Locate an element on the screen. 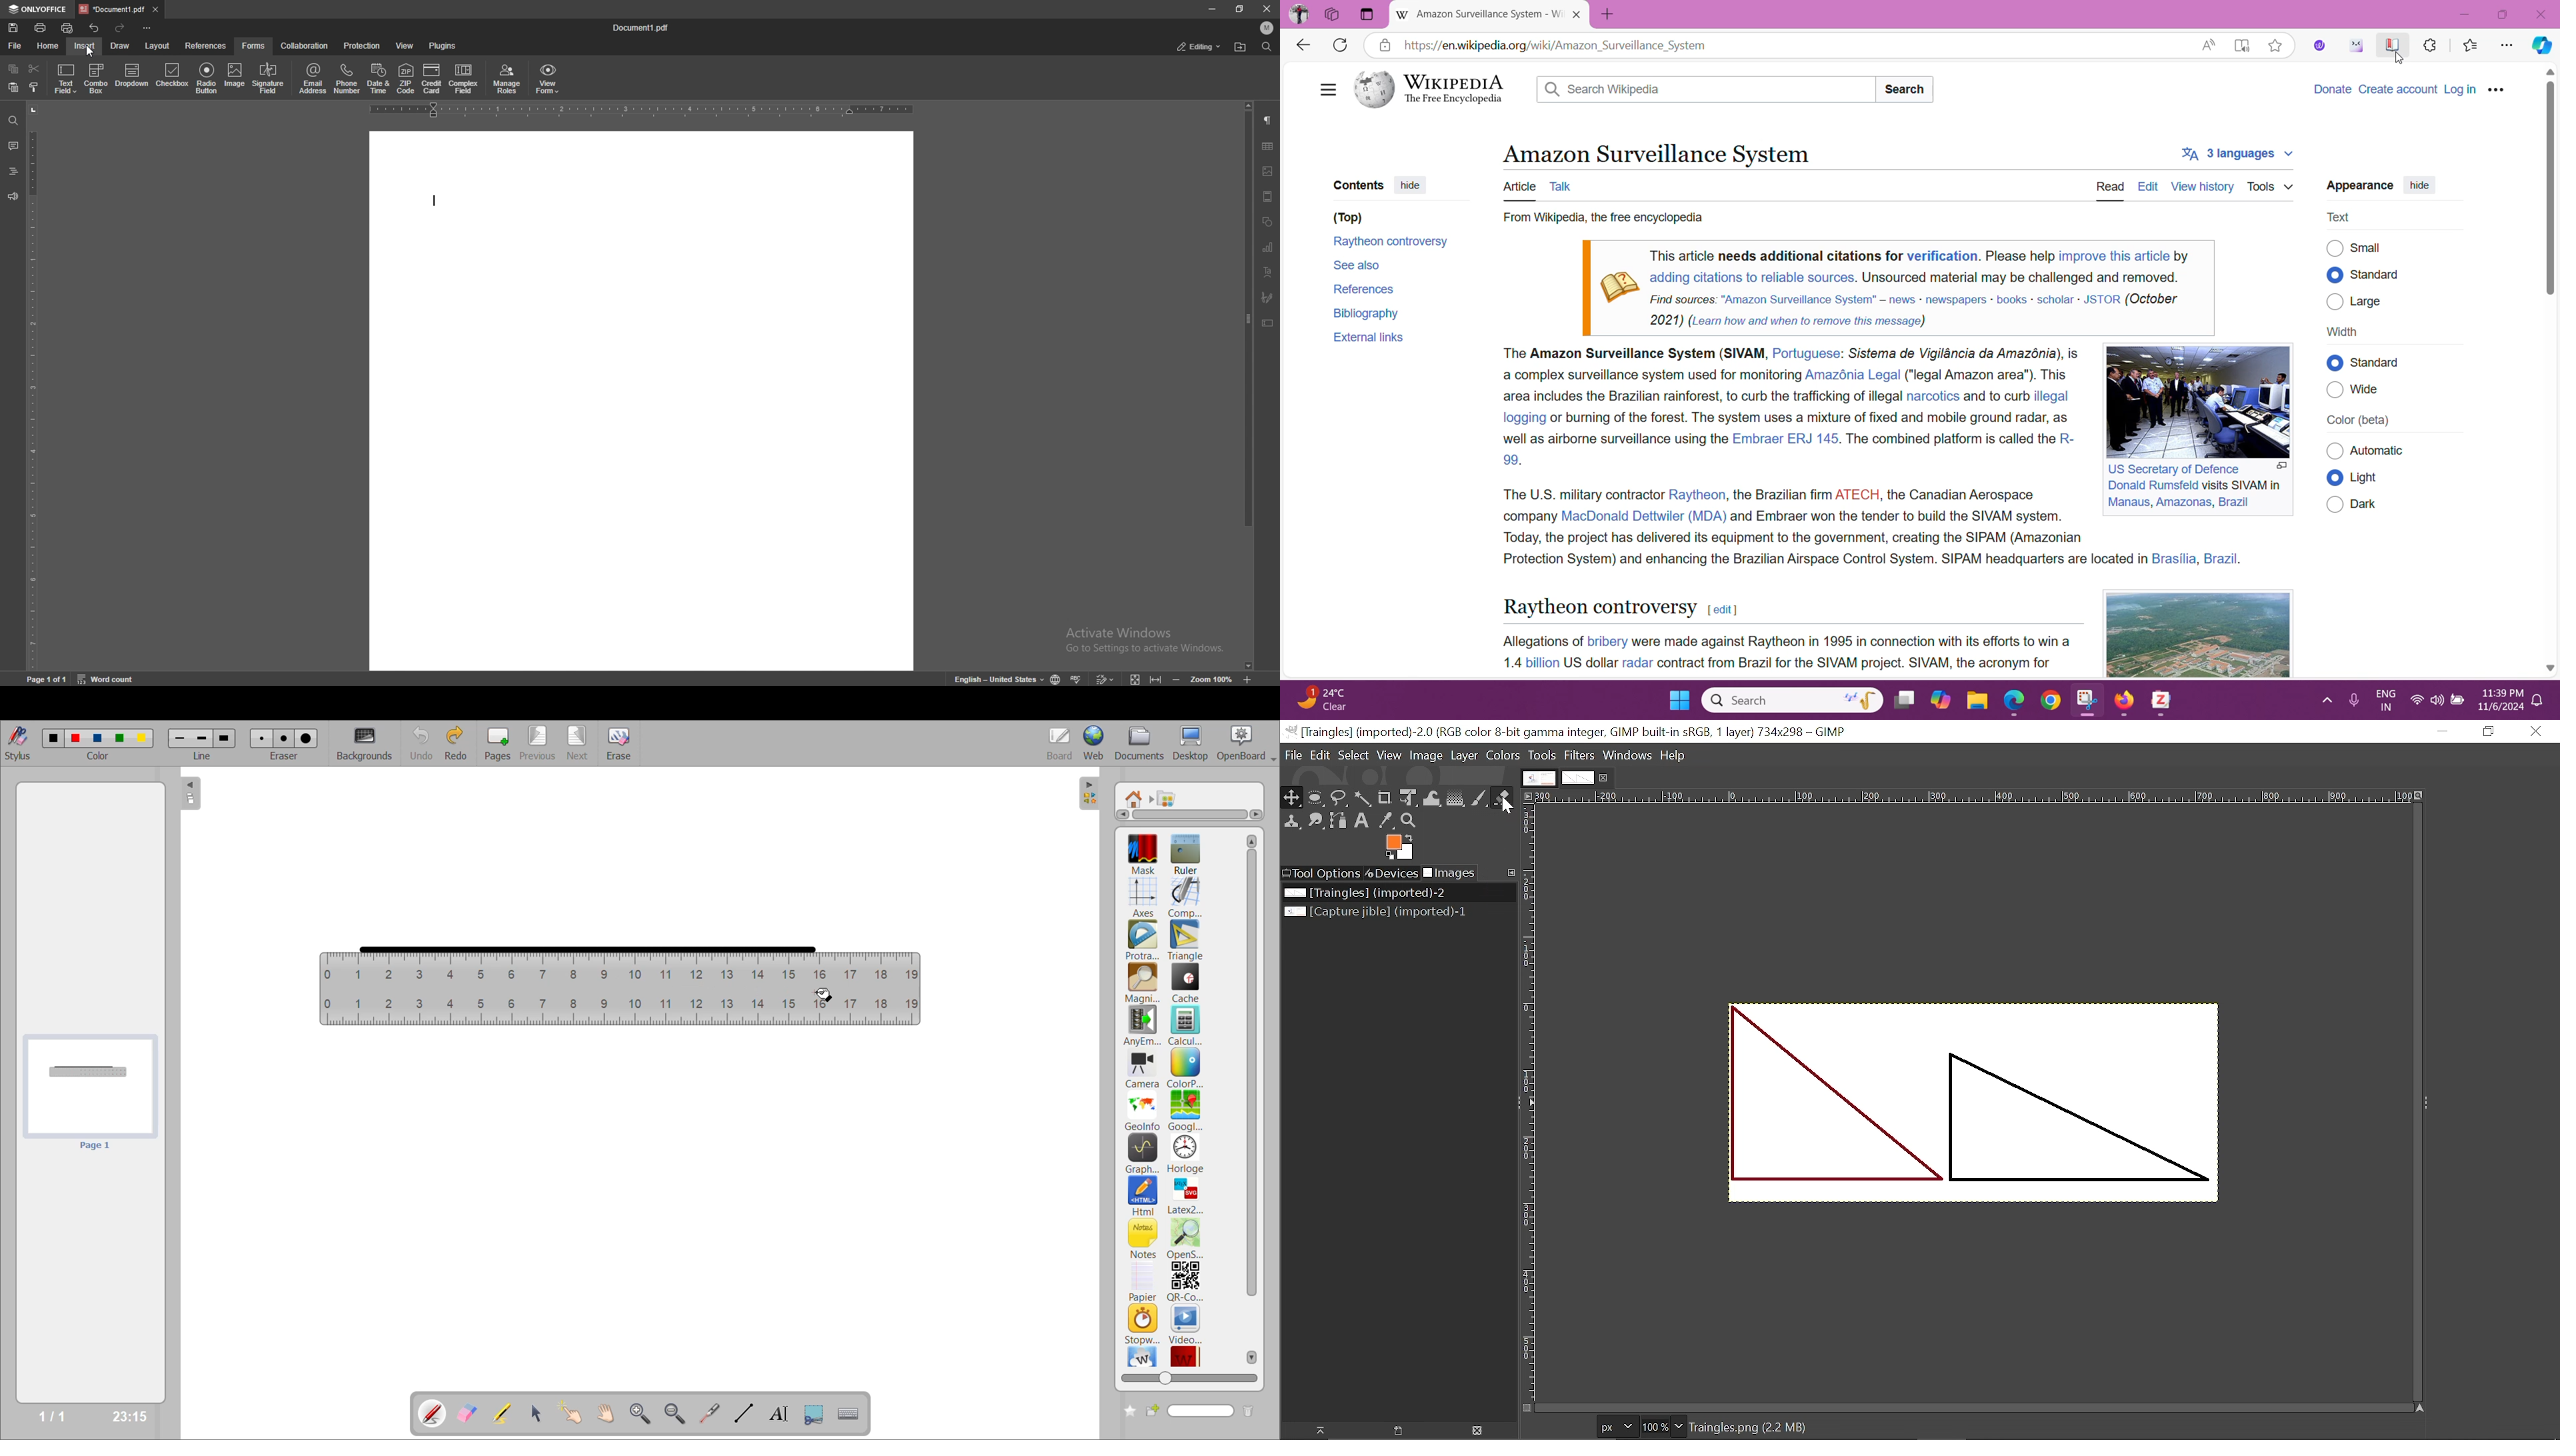 The width and height of the screenshot is (2576, 1456). Raytheon is located at coordinates (1698, 495).